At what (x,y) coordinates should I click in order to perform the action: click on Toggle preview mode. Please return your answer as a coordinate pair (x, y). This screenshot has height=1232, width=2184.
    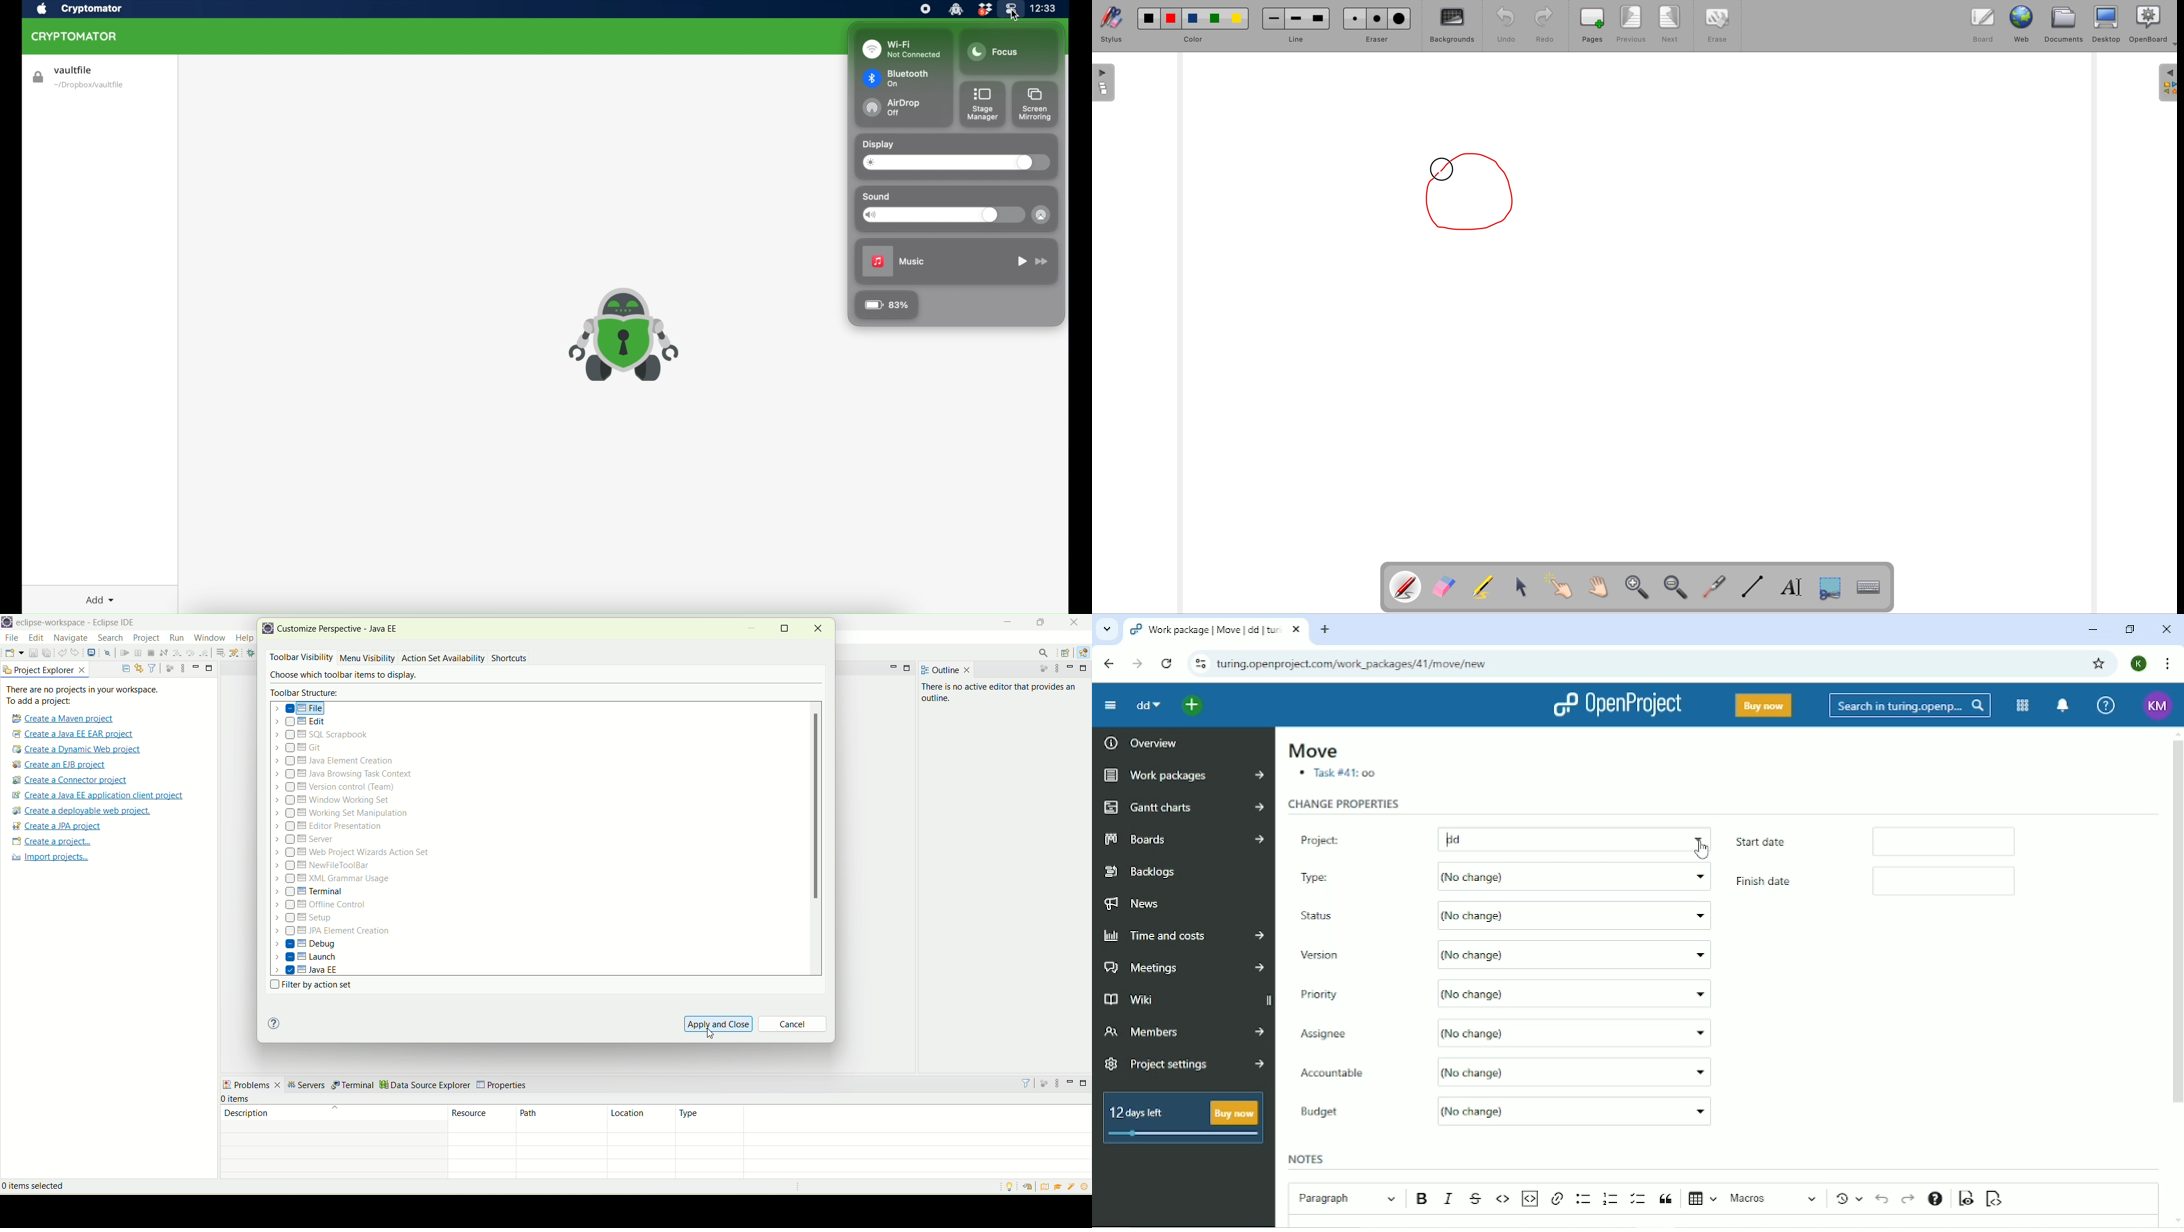
    Looking at the image, I should click on (1967, 1198).